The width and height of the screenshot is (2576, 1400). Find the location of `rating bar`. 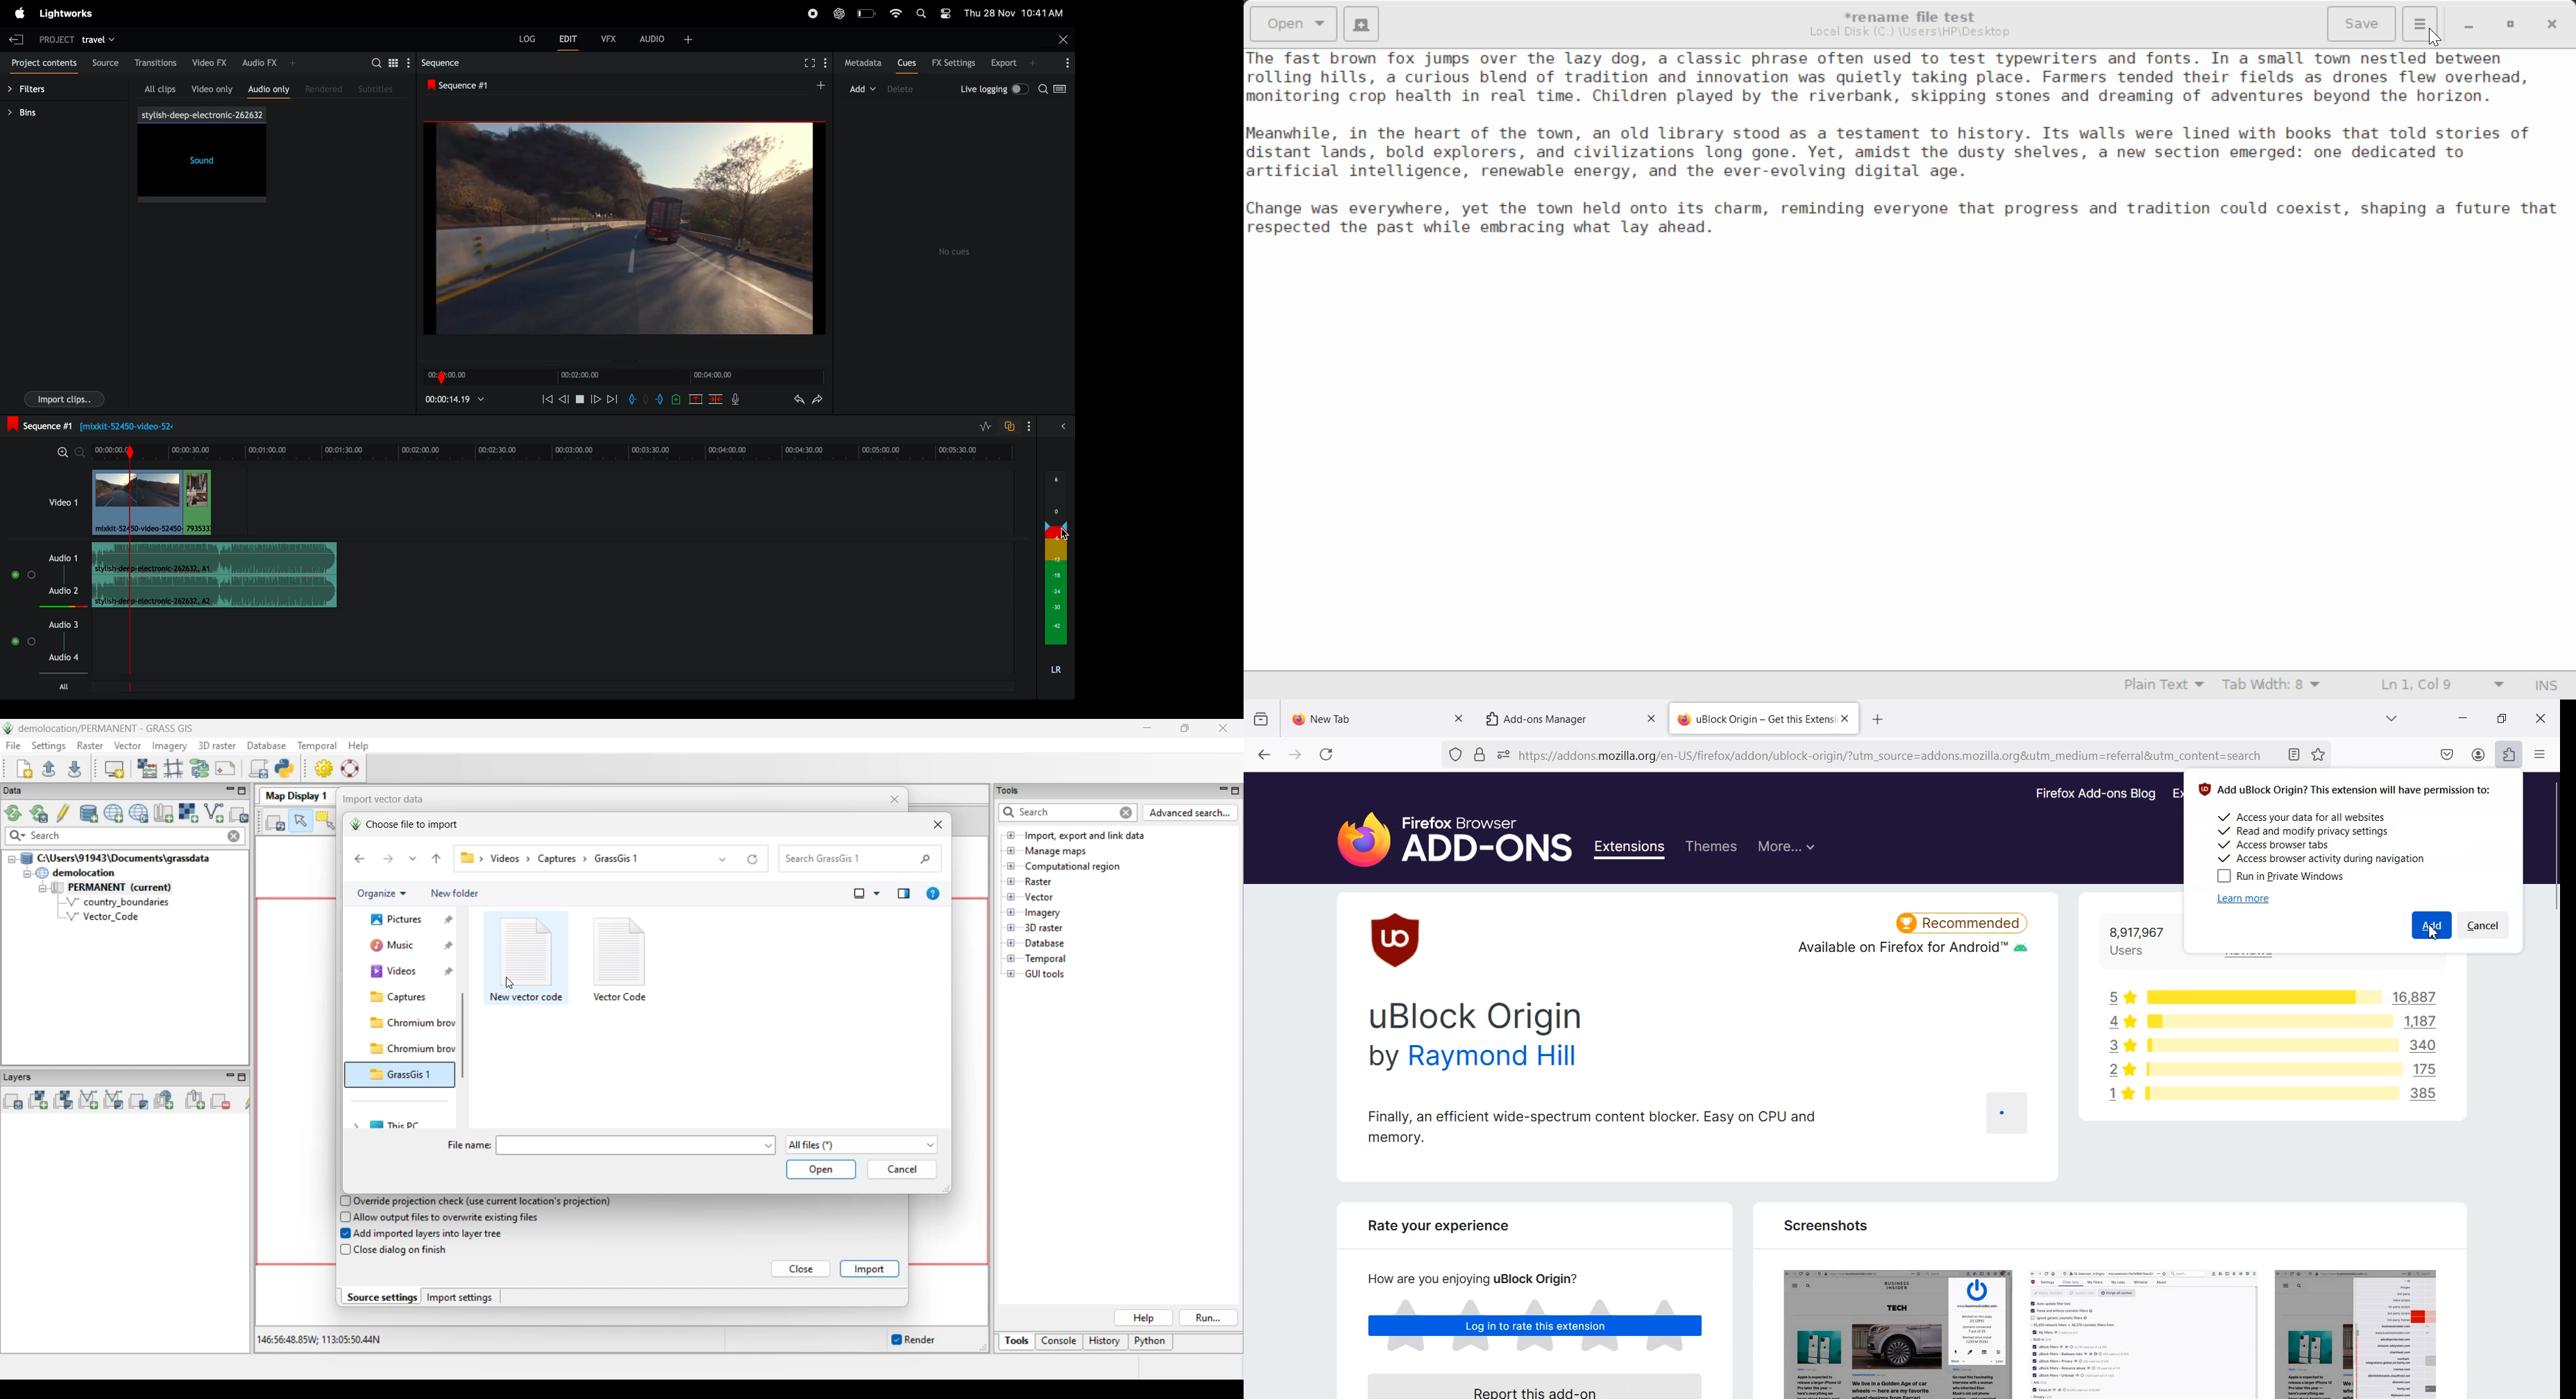

rating bar is located at coordinates (2260, 996).